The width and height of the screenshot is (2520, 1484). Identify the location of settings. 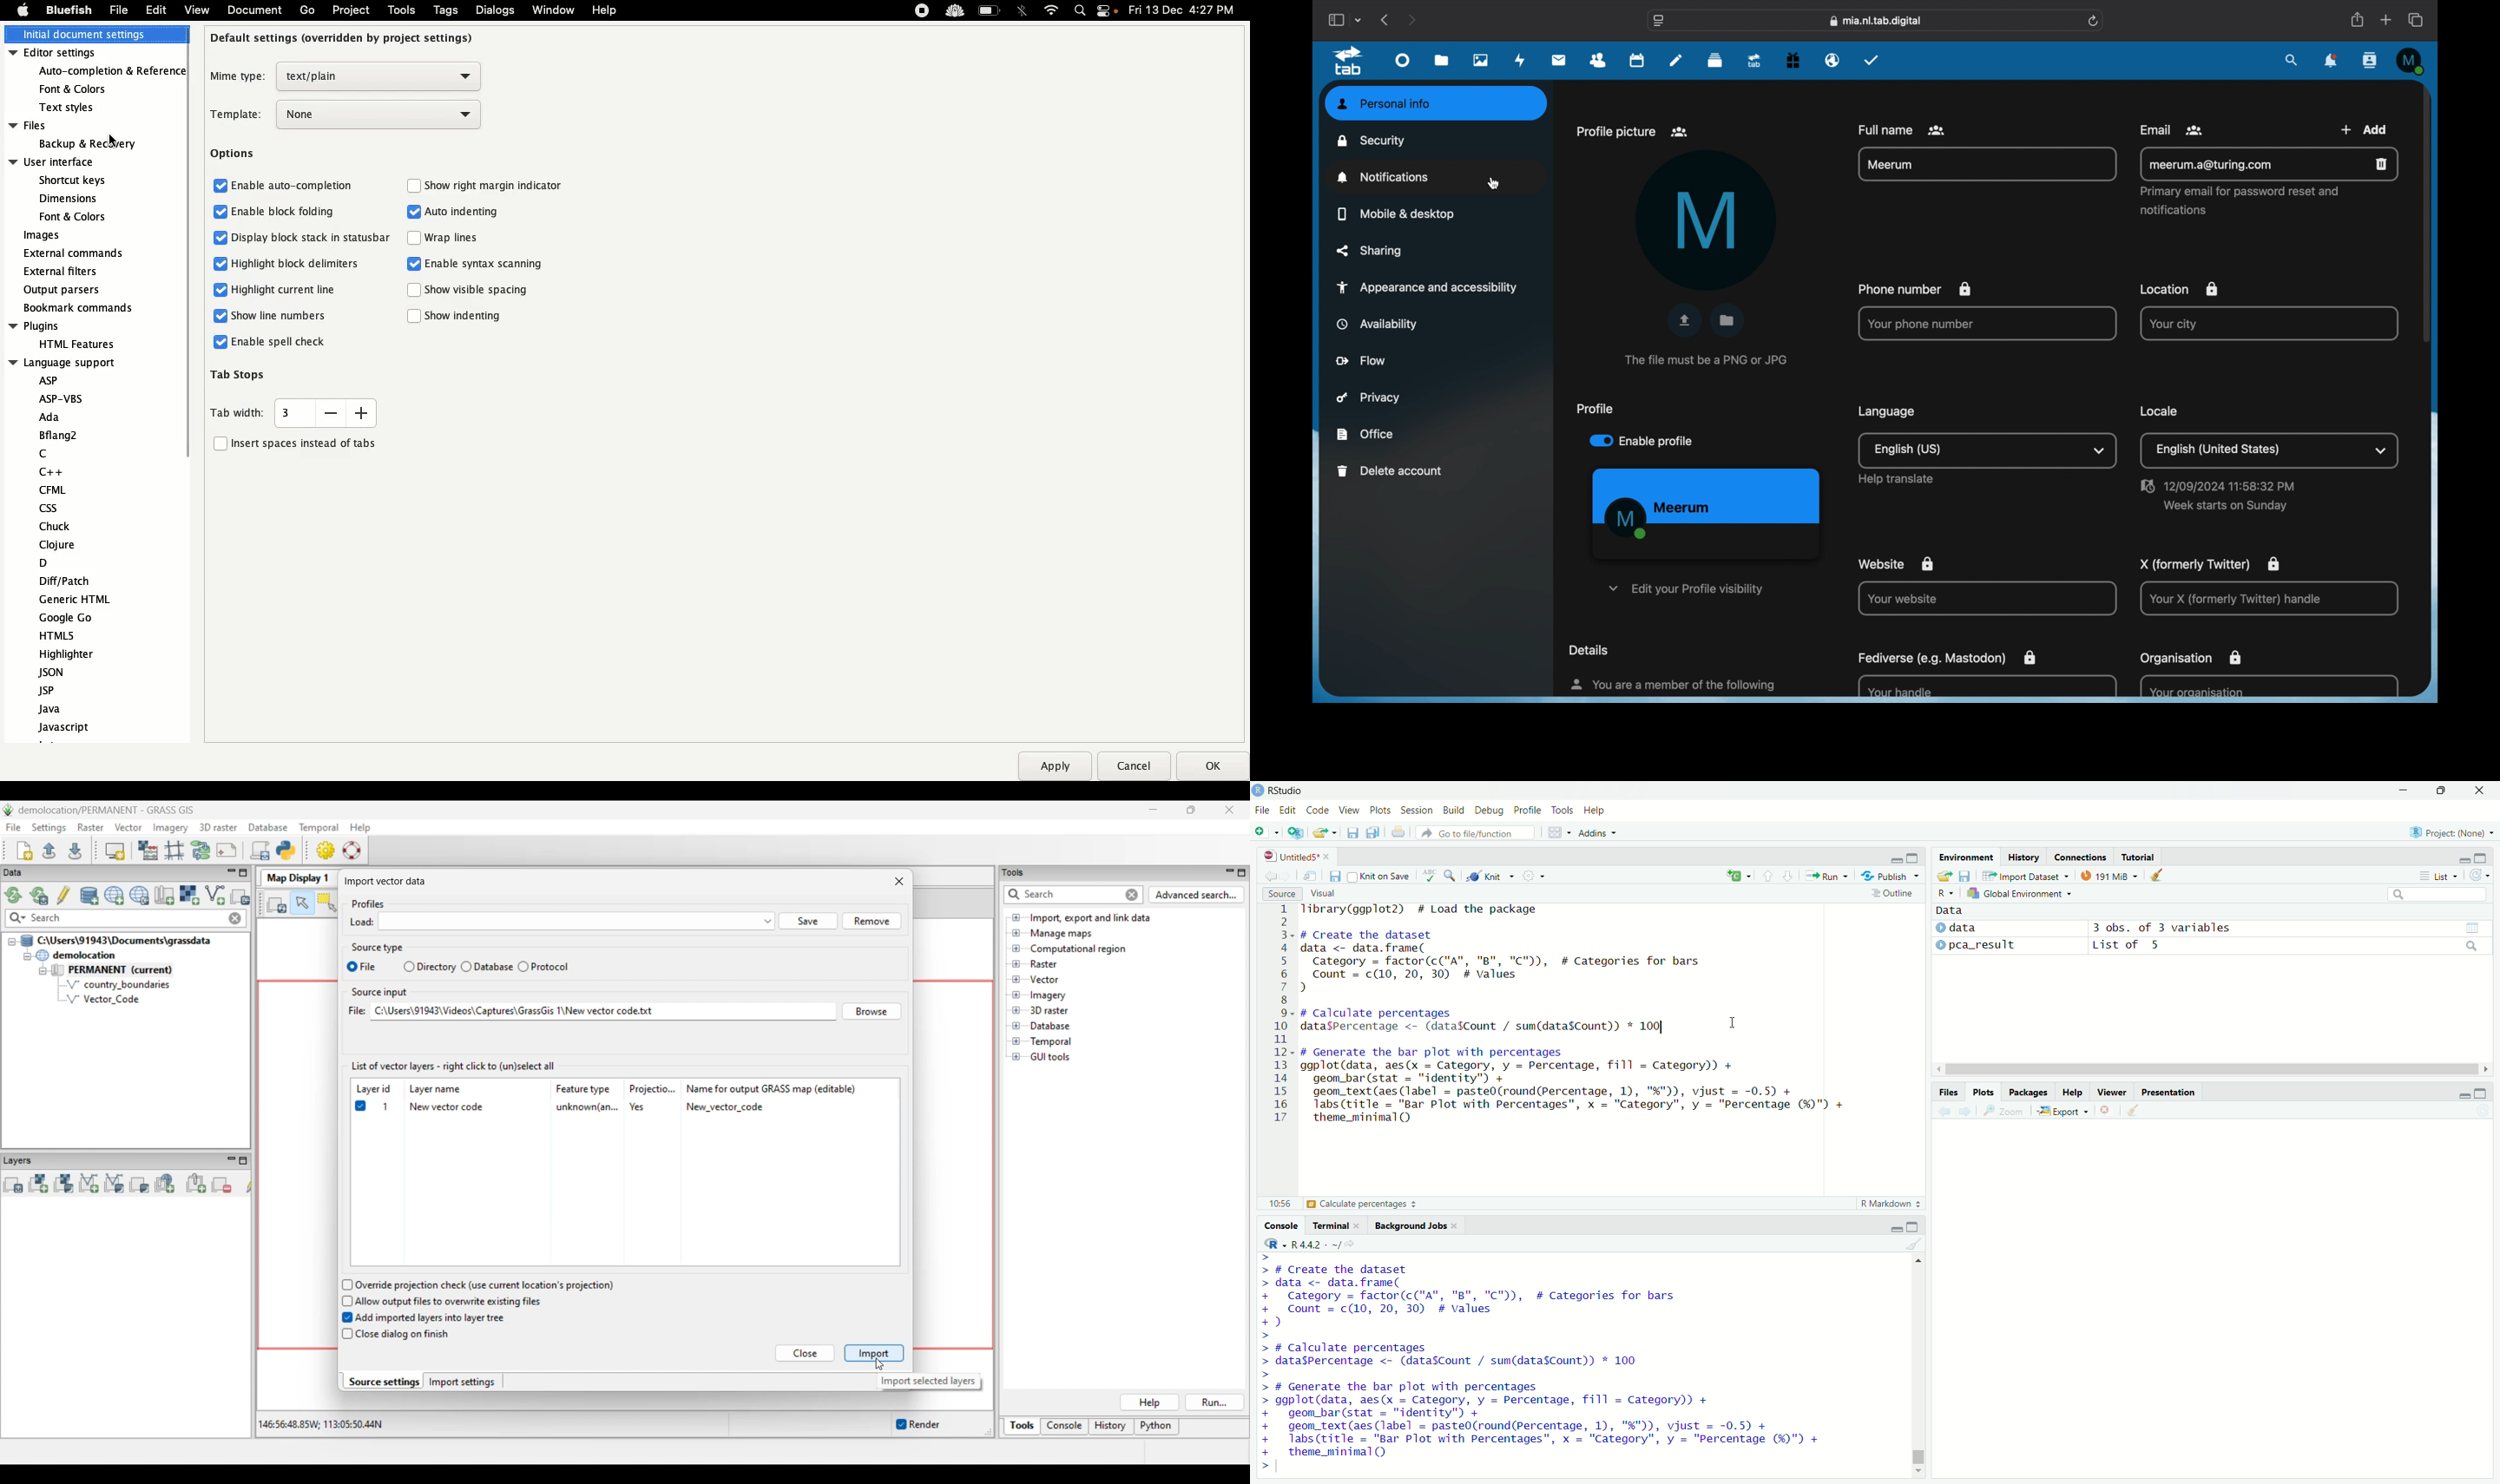
(1529, 875).